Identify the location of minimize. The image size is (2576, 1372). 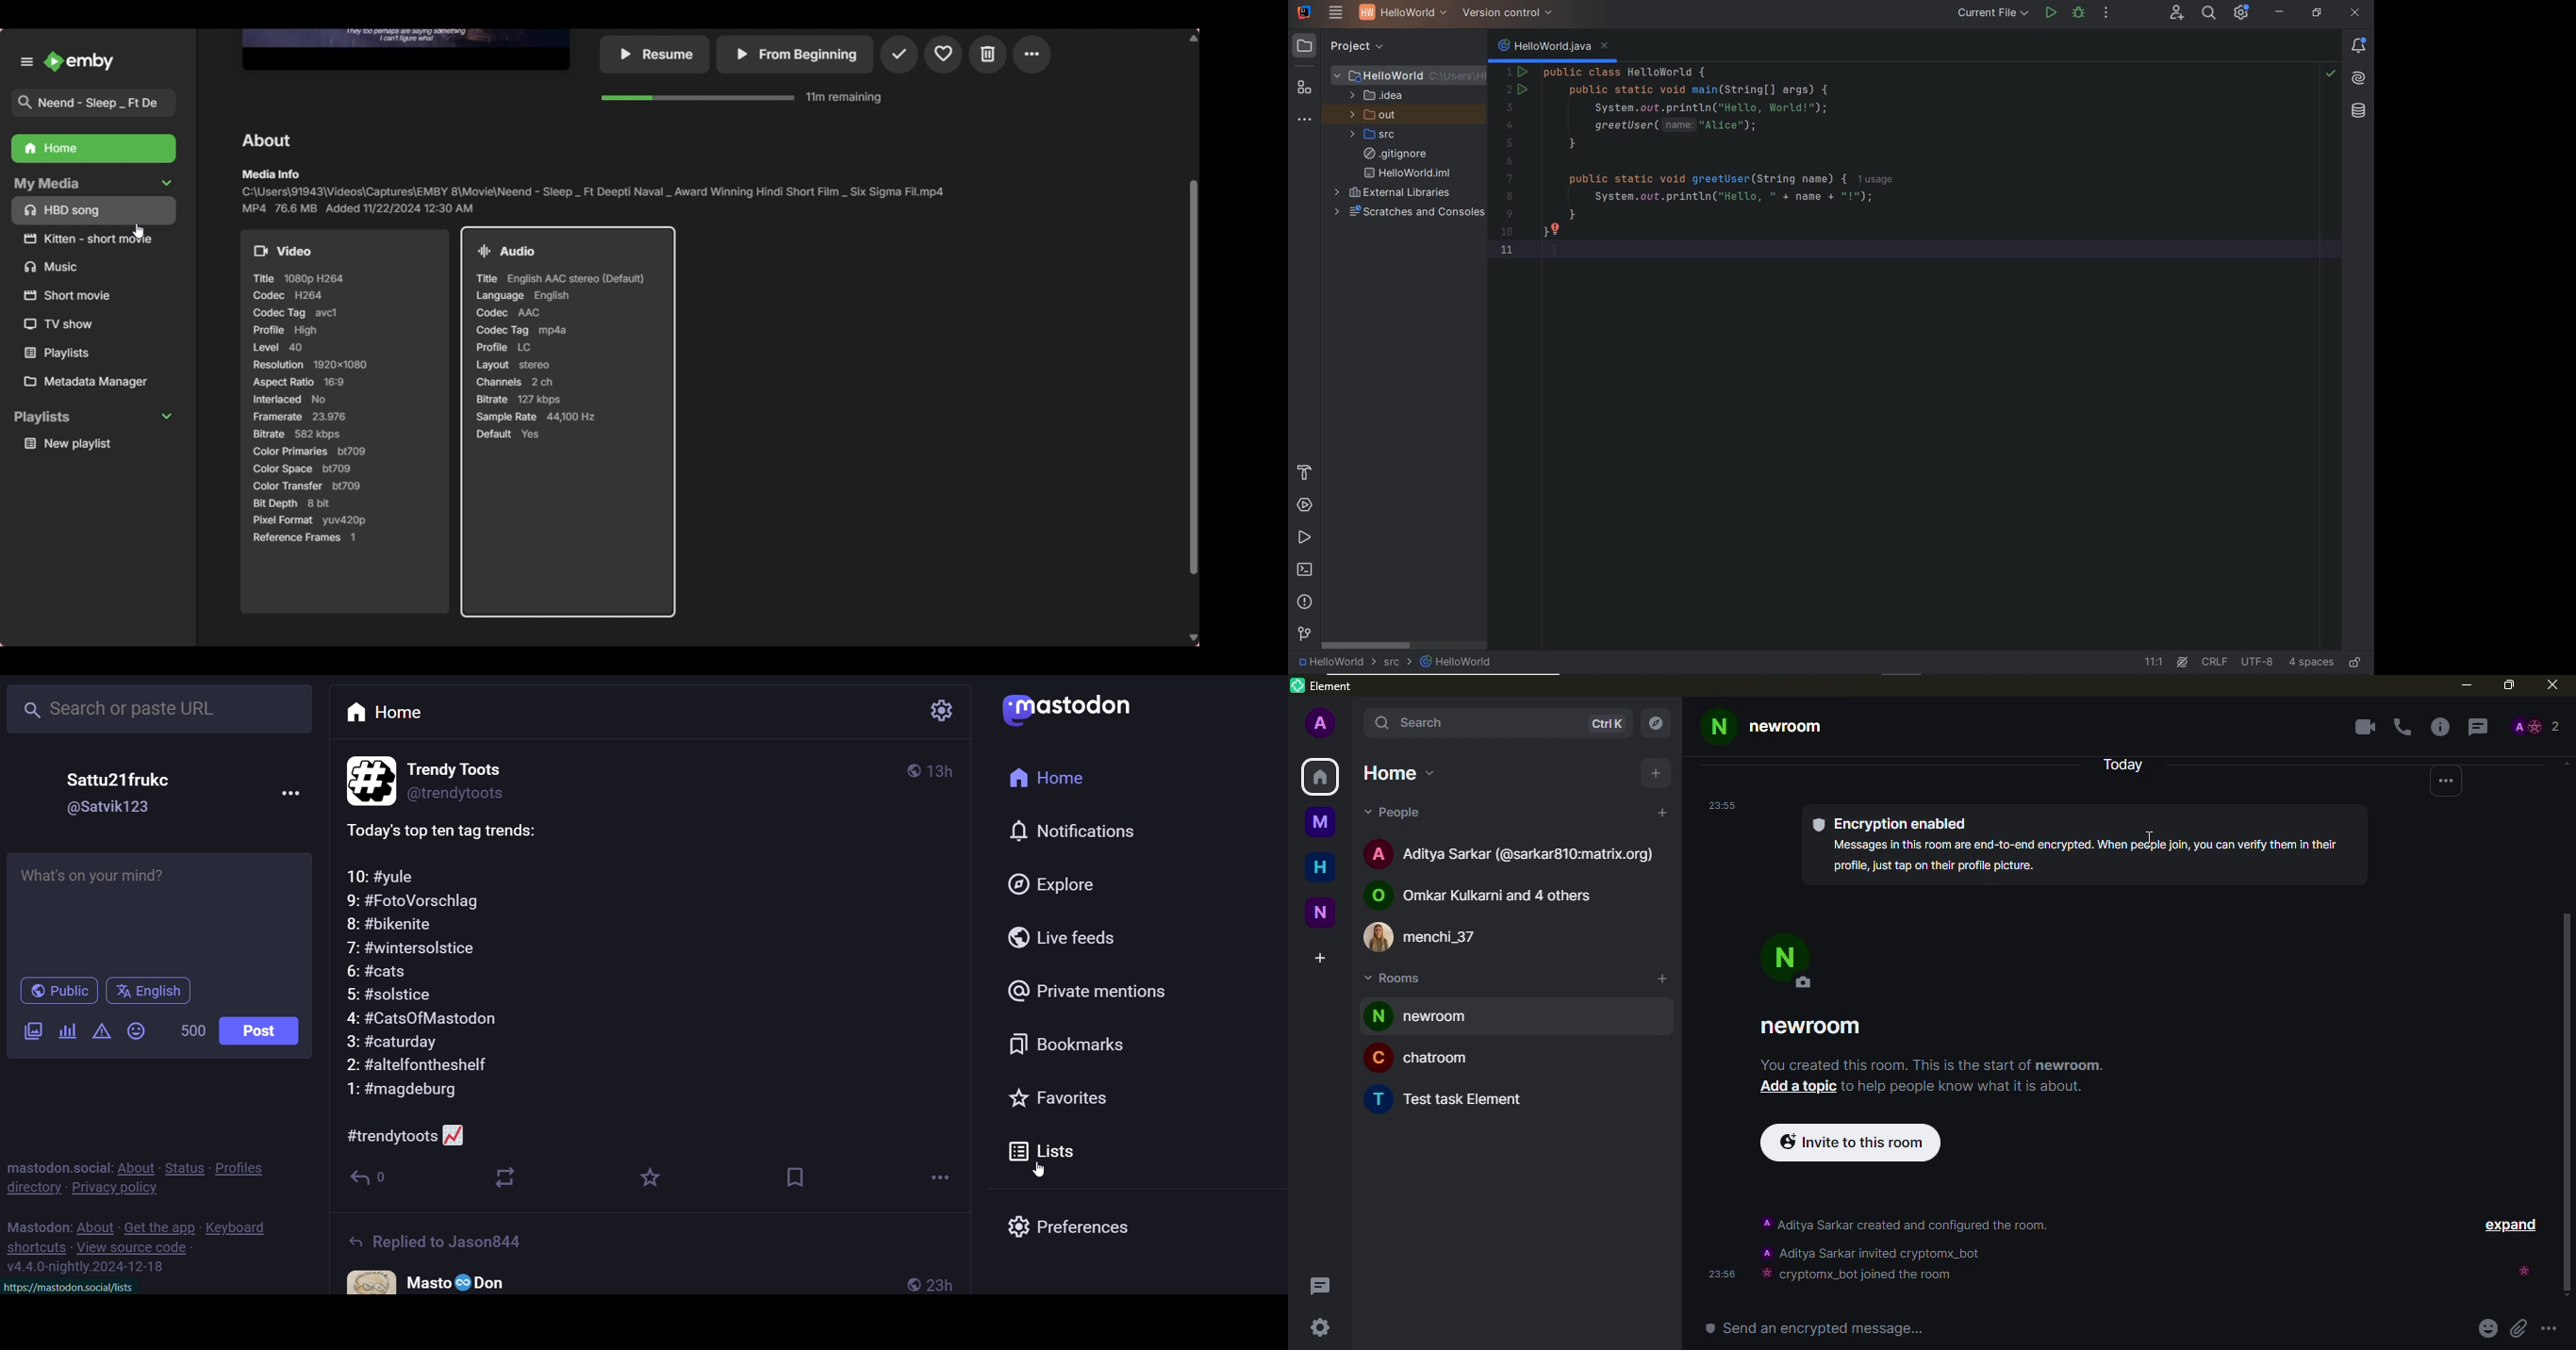
(2280, 13).